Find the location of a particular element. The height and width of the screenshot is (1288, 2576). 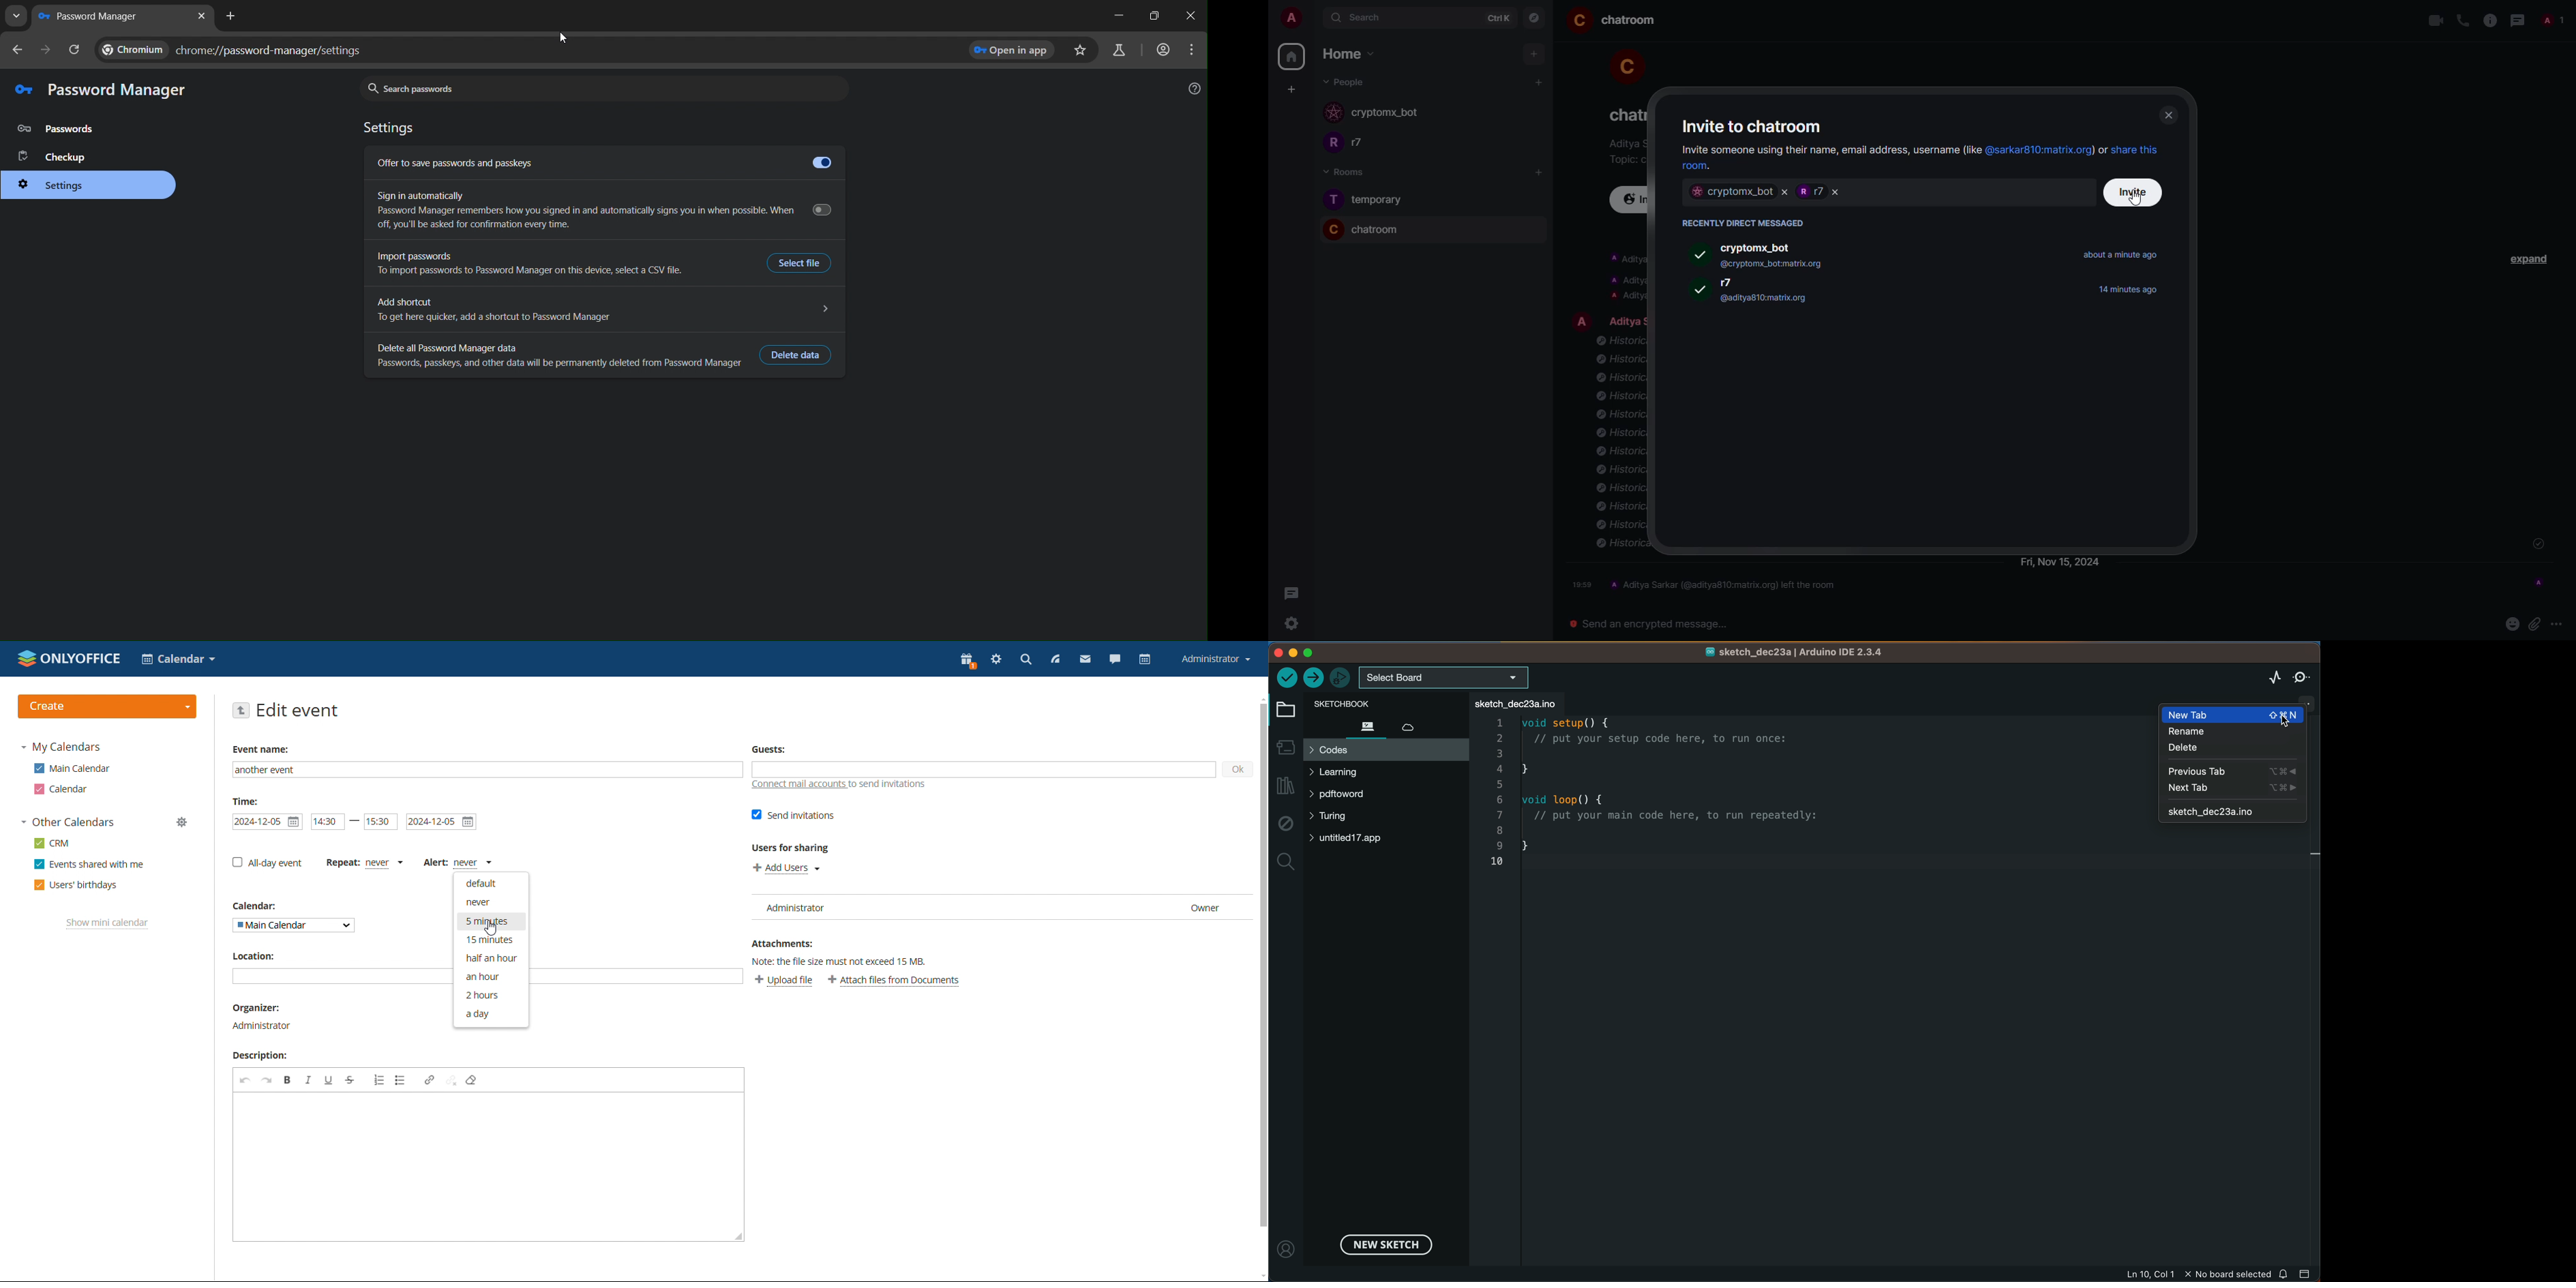

selected is located at coordinates (1699, 254).